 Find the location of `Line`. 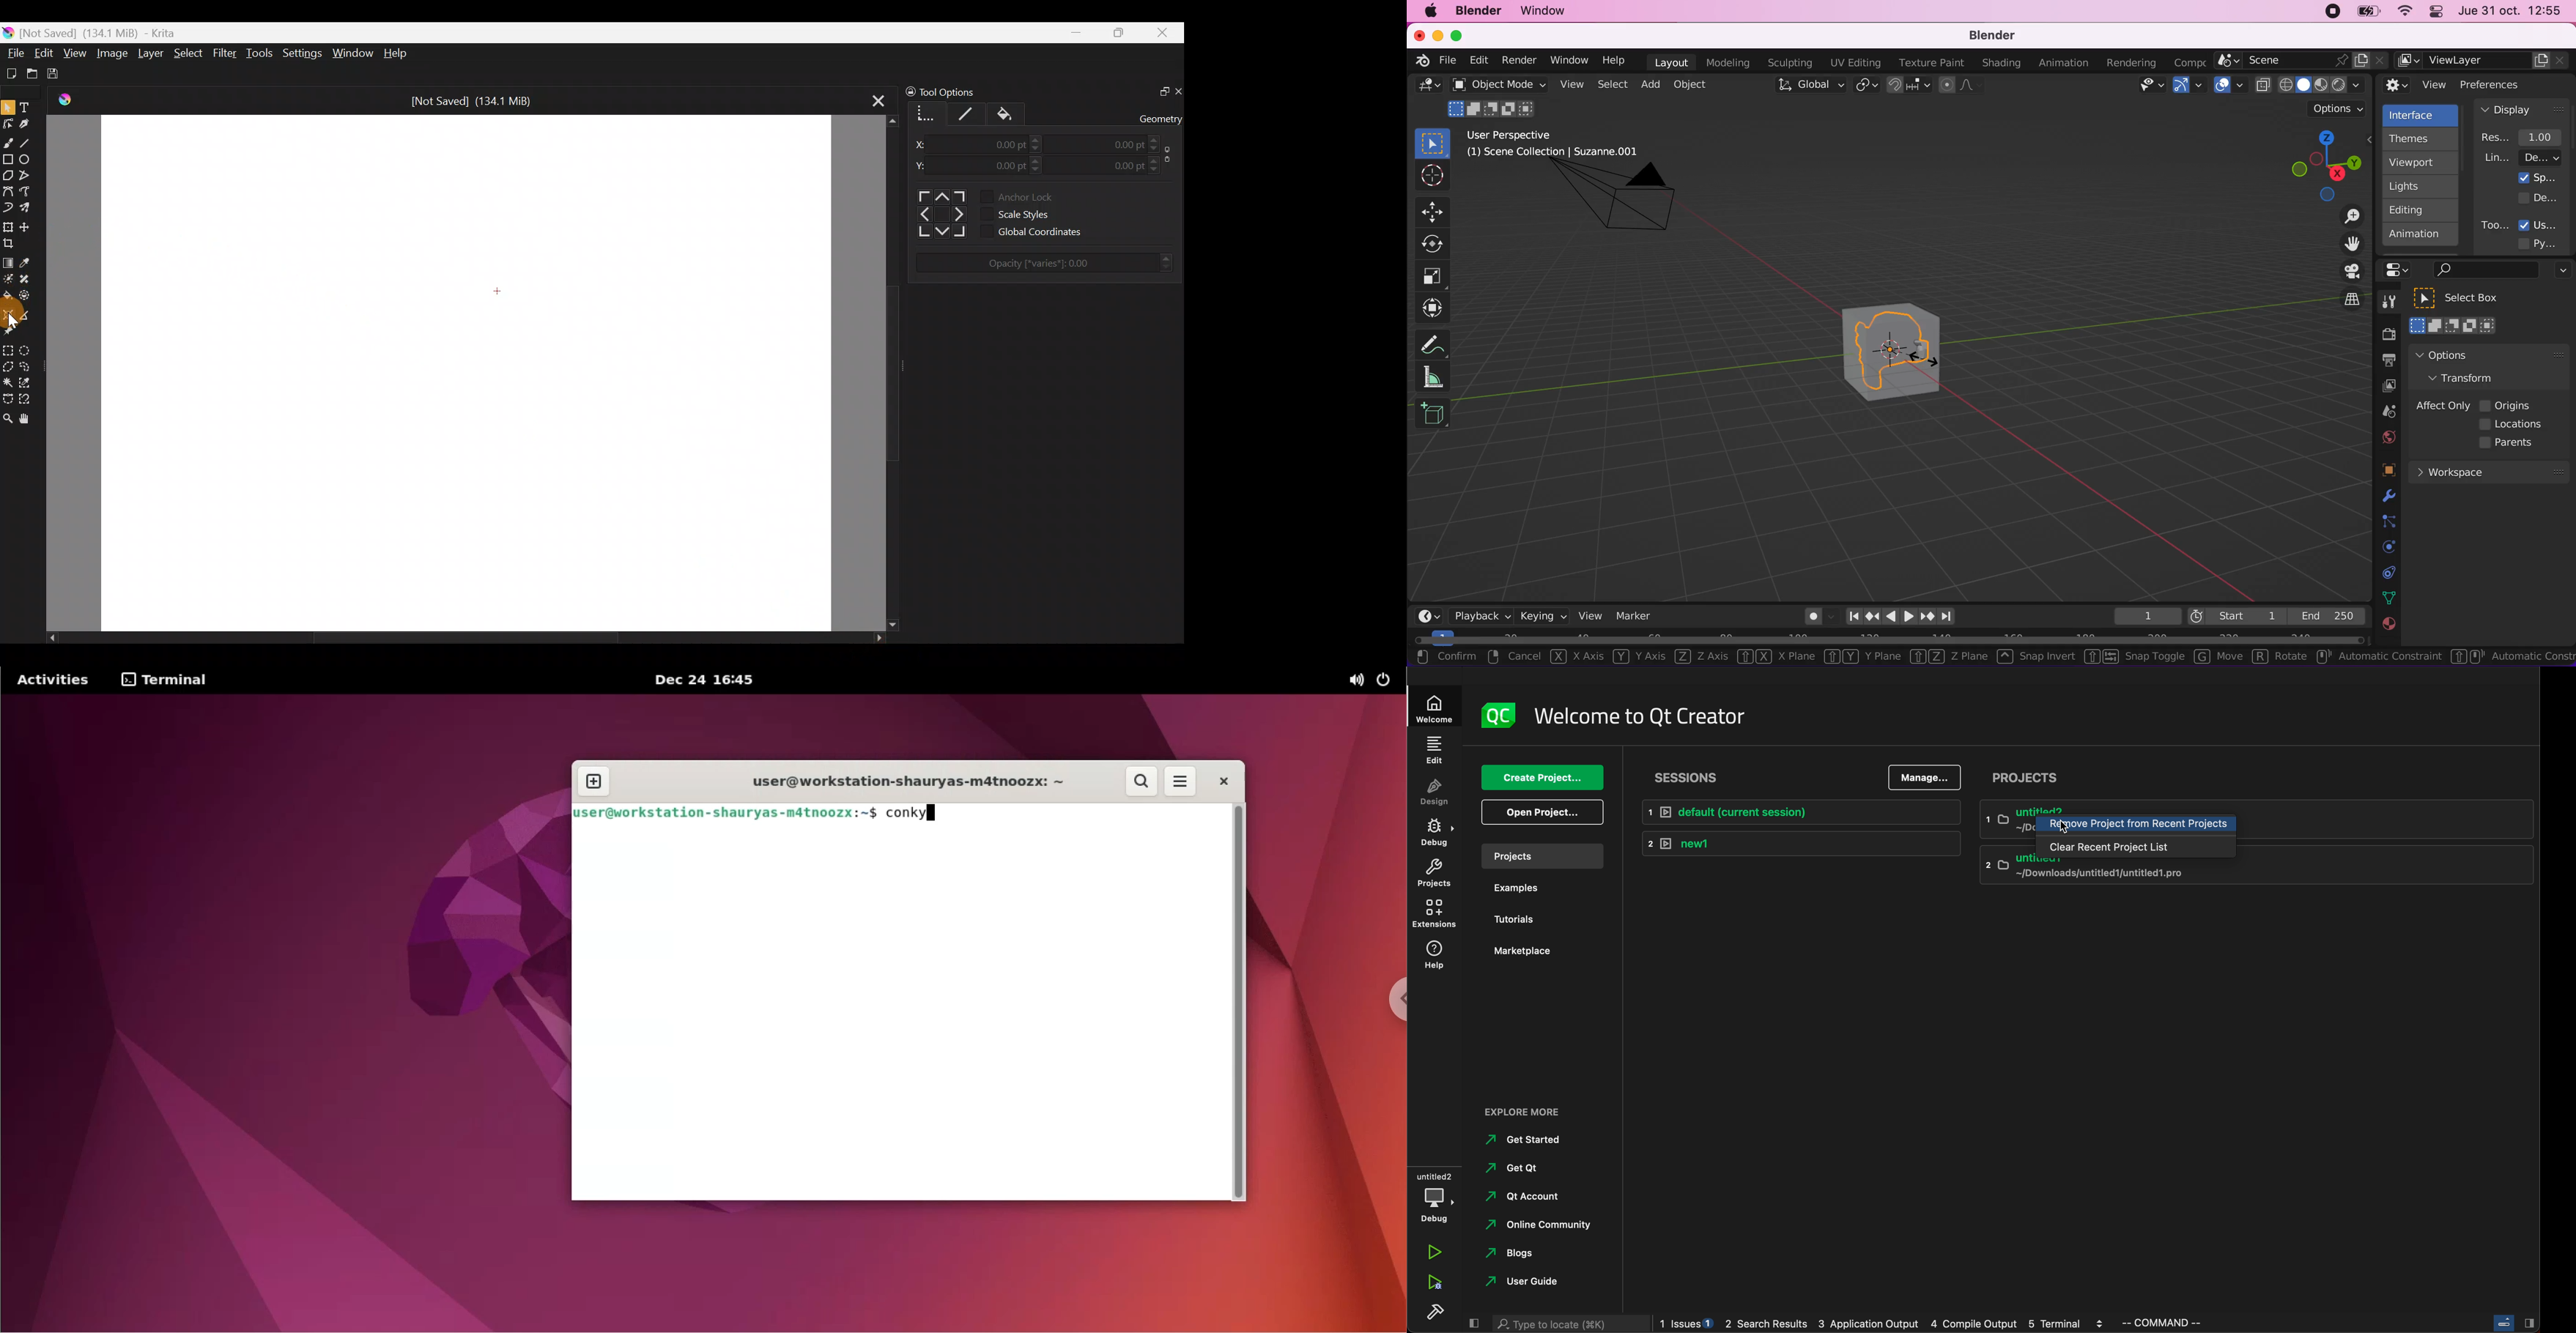

Line is located at coordinates (30, 143).